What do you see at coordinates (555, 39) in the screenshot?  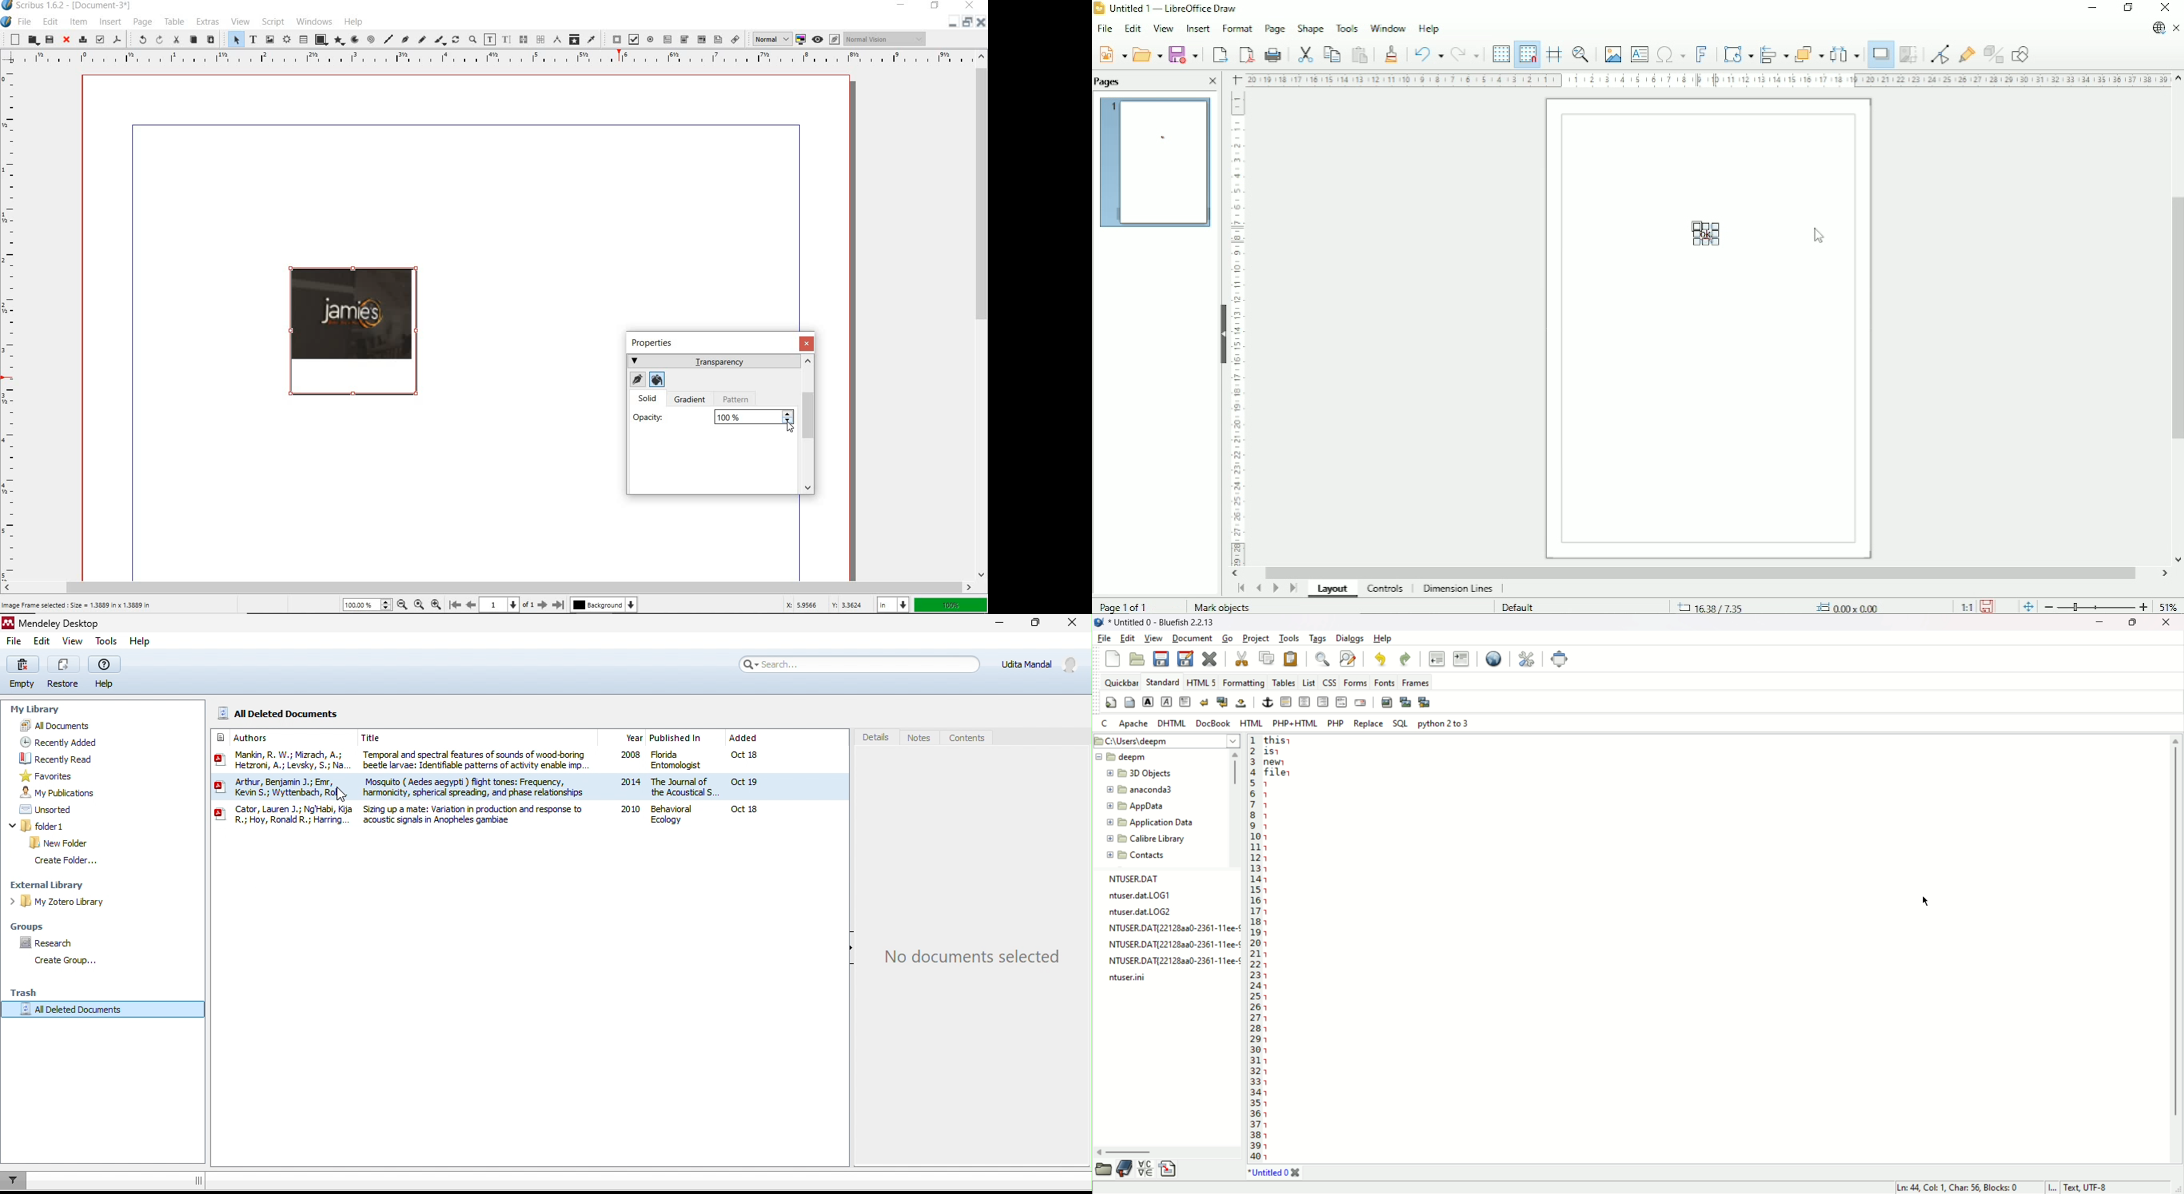 I see `measurements` at bounding box center [555, 39].